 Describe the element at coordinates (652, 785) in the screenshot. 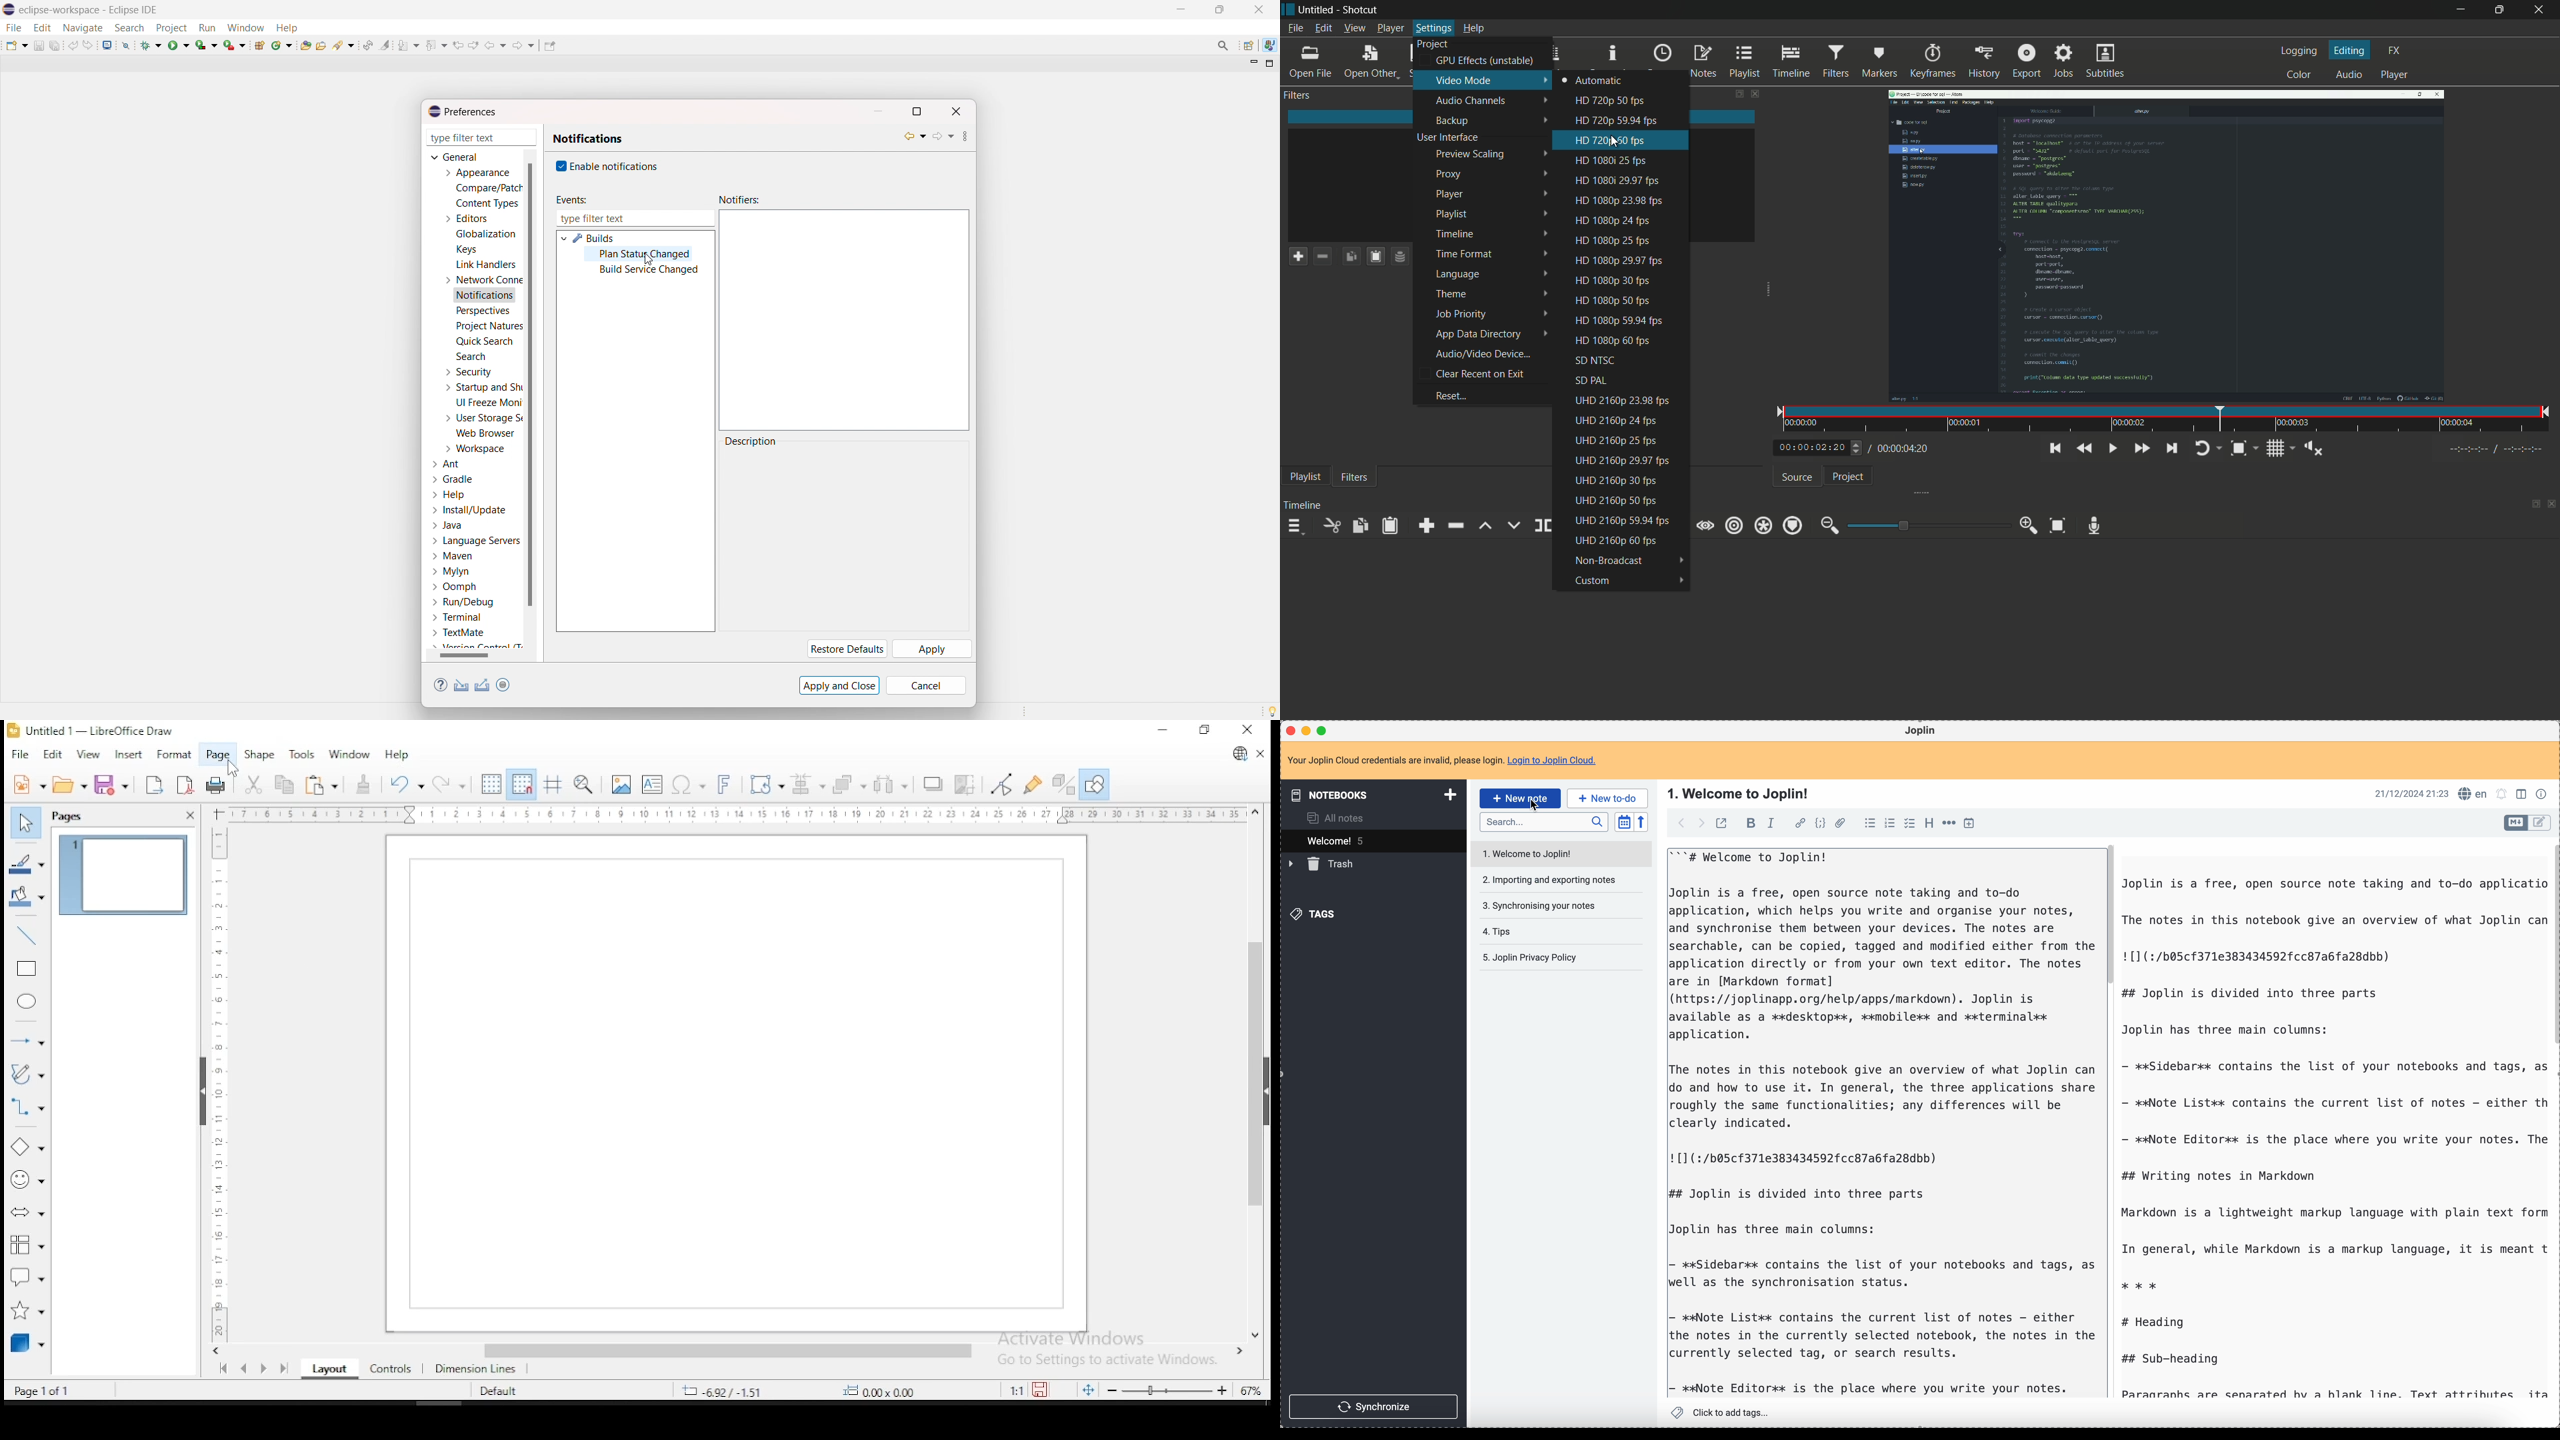

I see `insert textbox` at that location.